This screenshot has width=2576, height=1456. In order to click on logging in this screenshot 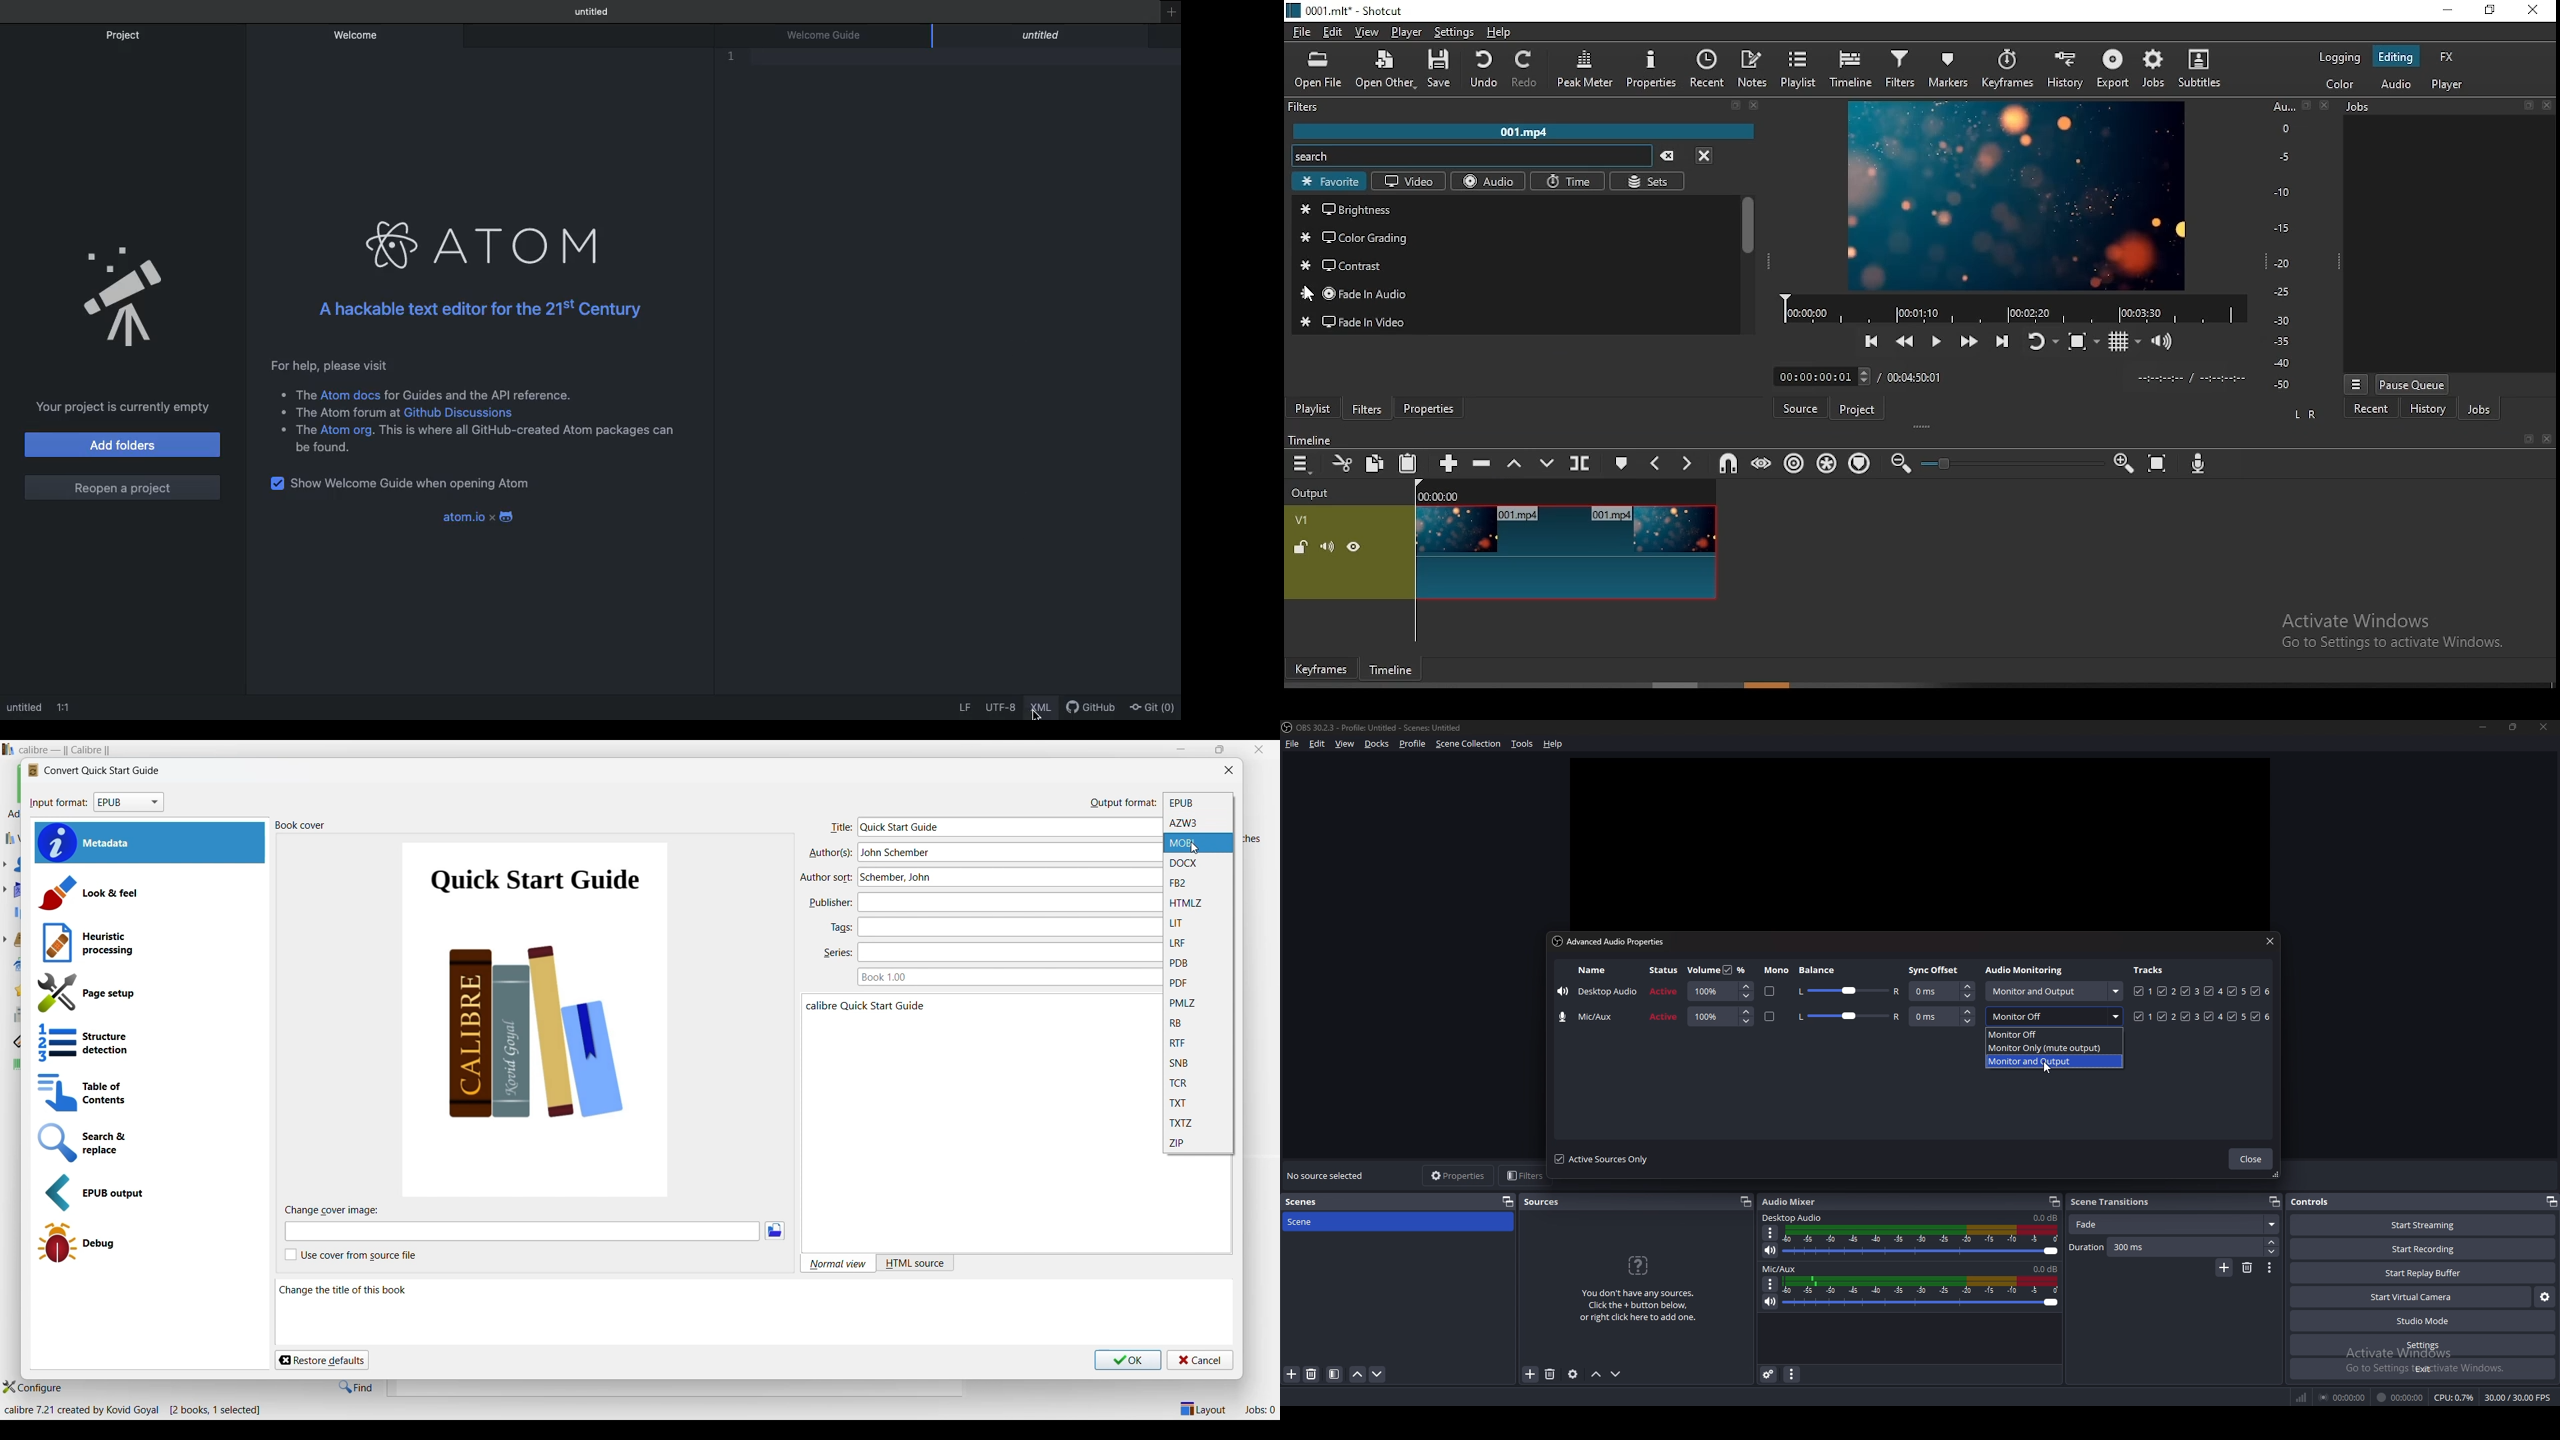, I will do `click(2336, 58)`.